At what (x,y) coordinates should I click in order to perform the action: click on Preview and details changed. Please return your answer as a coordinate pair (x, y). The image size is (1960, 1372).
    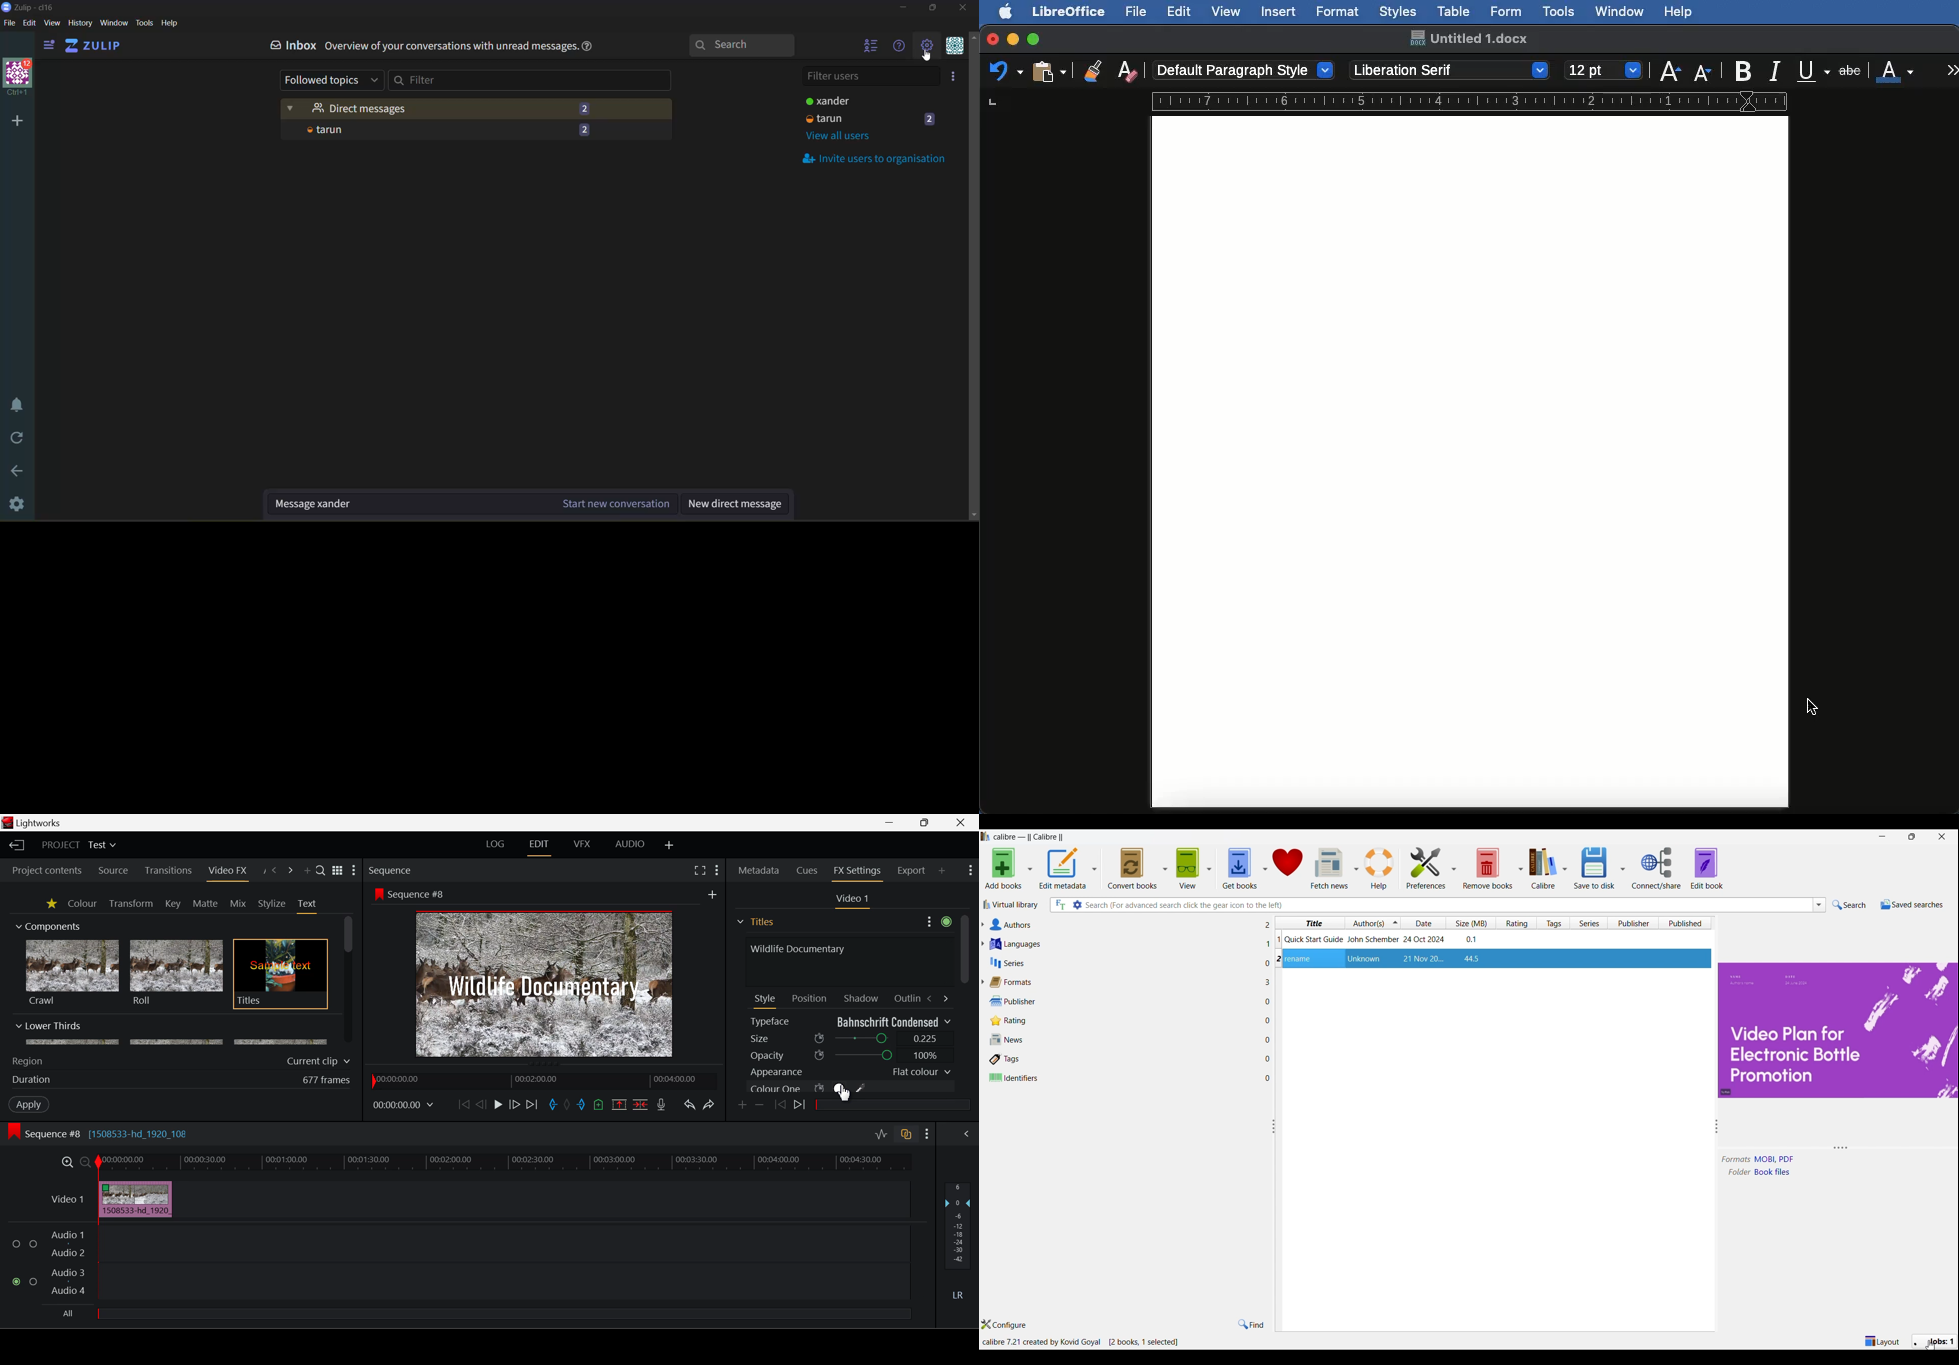
    Looking at the image, I should click on (1838, 1030).